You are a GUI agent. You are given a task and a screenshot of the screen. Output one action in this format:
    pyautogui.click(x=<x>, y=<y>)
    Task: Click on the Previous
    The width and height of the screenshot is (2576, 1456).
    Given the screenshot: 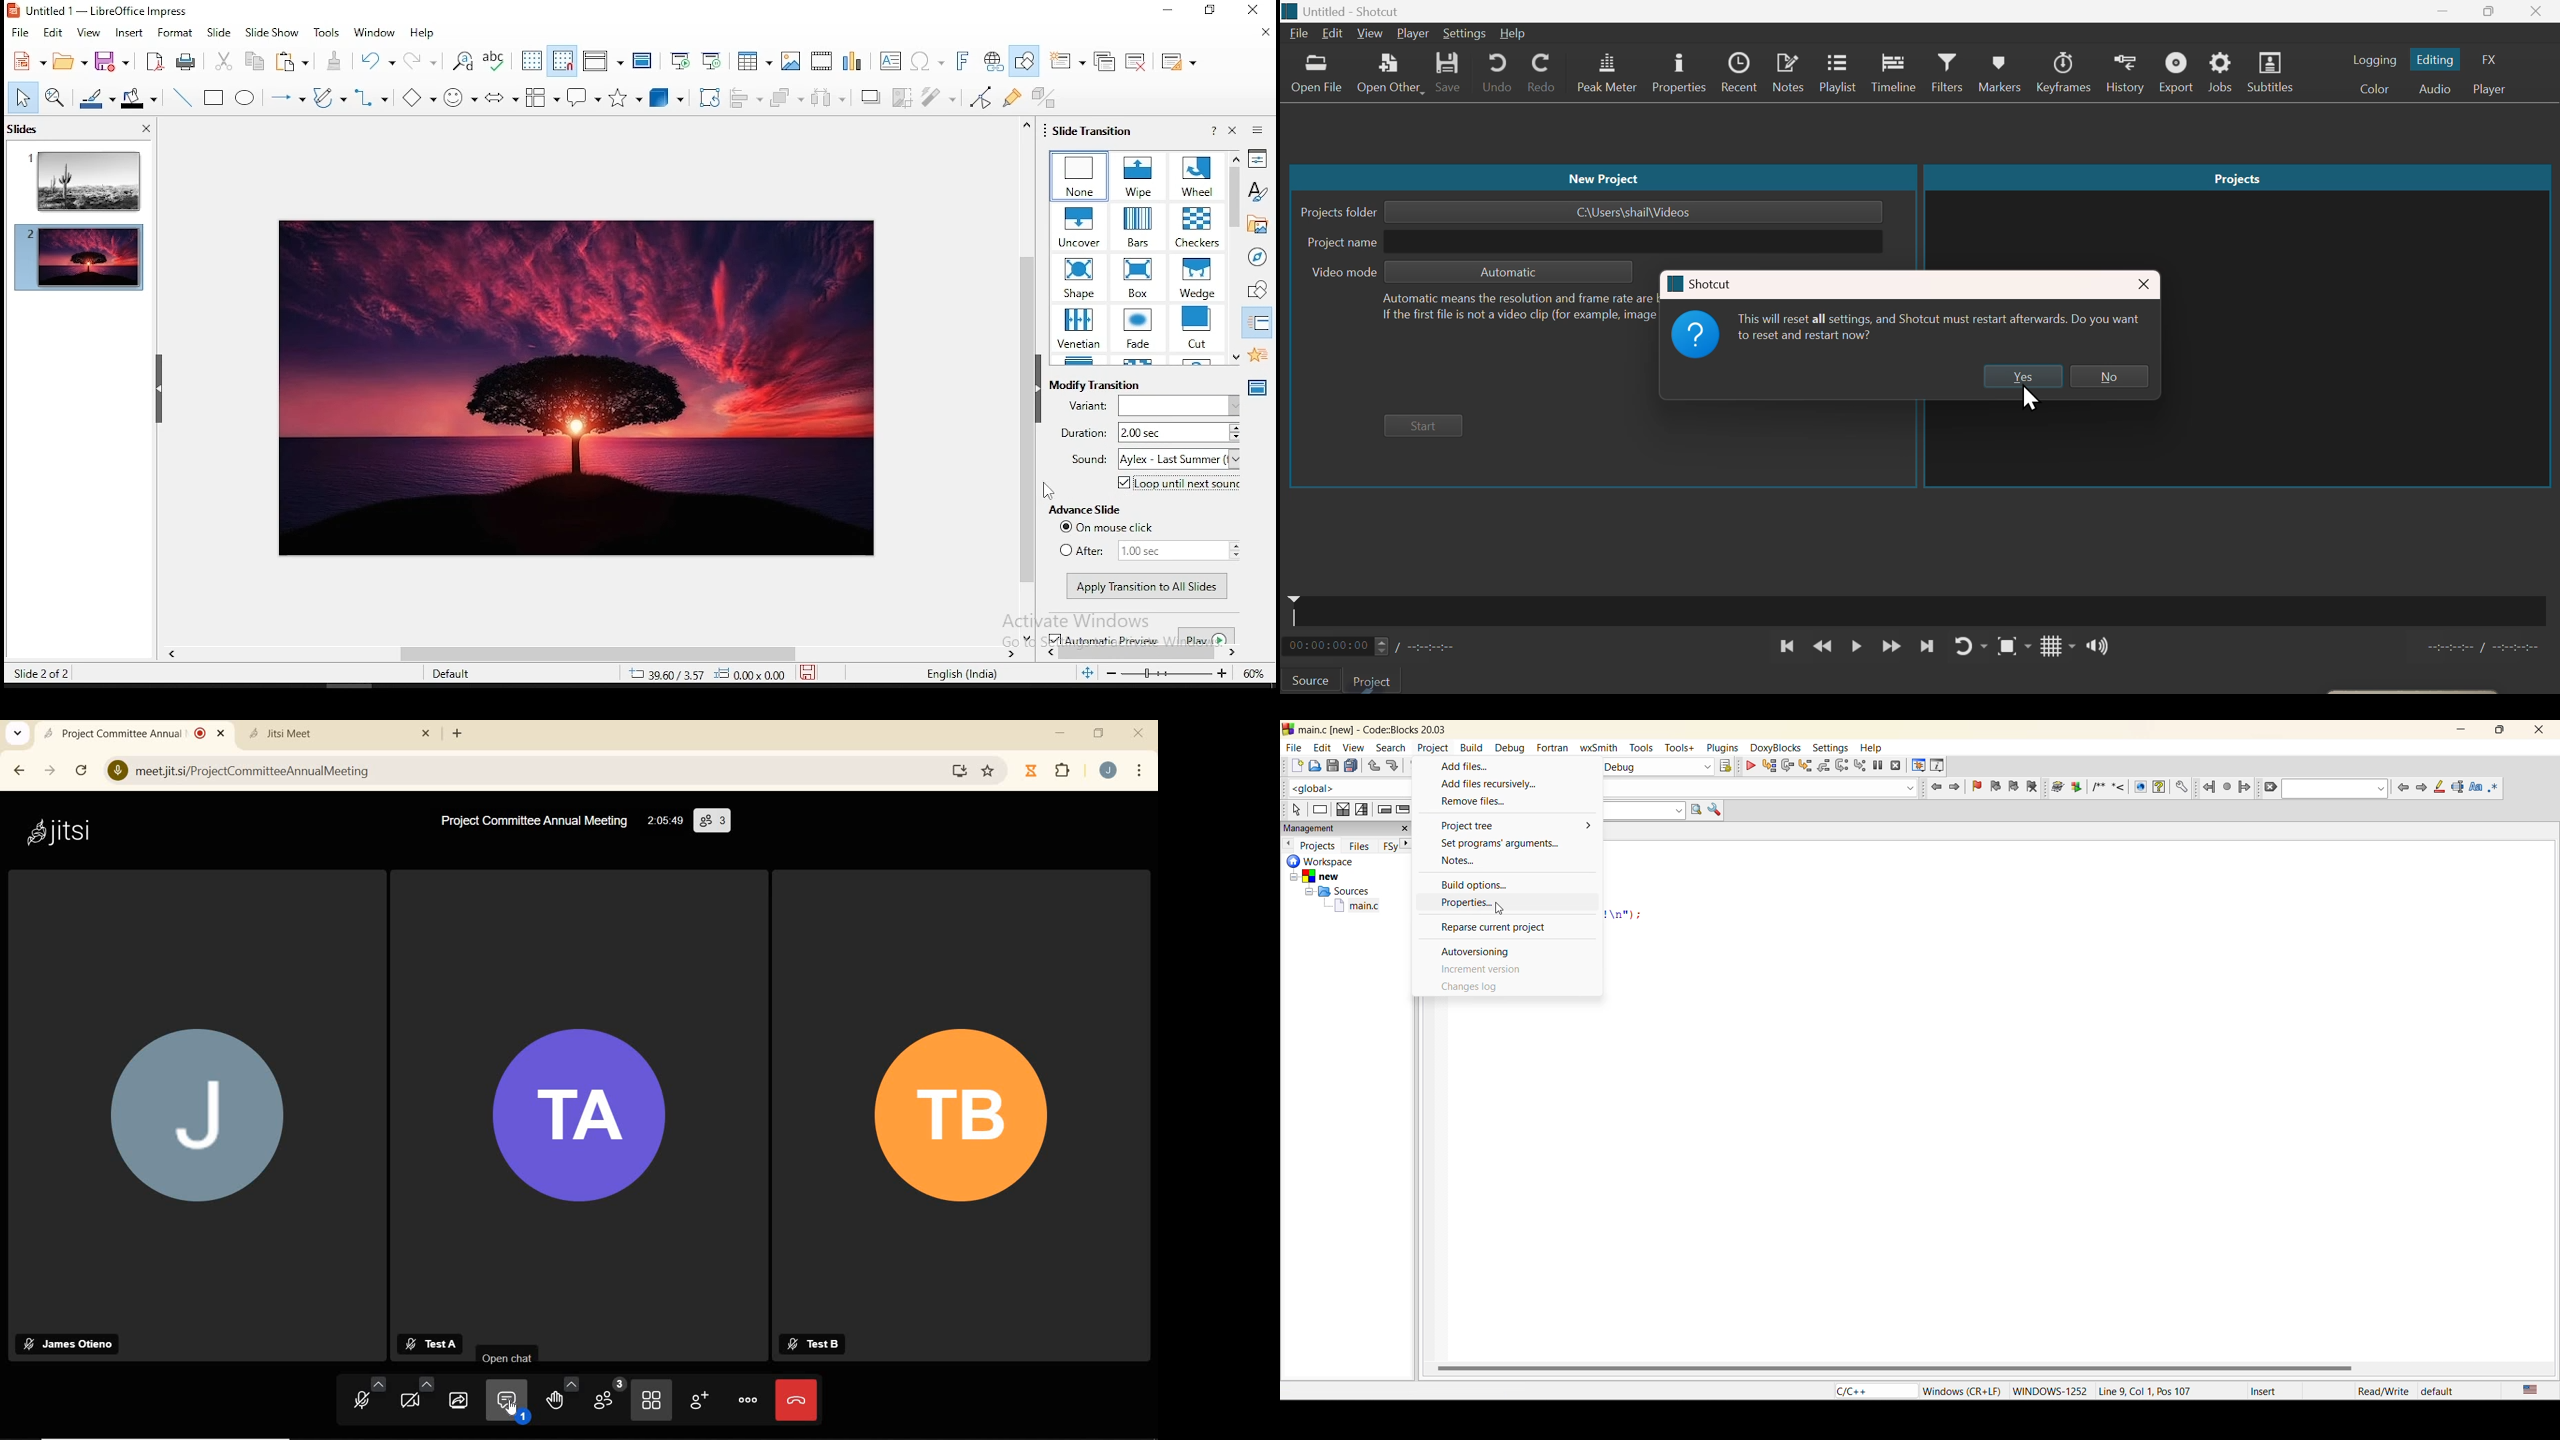 What is the action you would take?
    pyautogui.click(x=1787, y=647)
    